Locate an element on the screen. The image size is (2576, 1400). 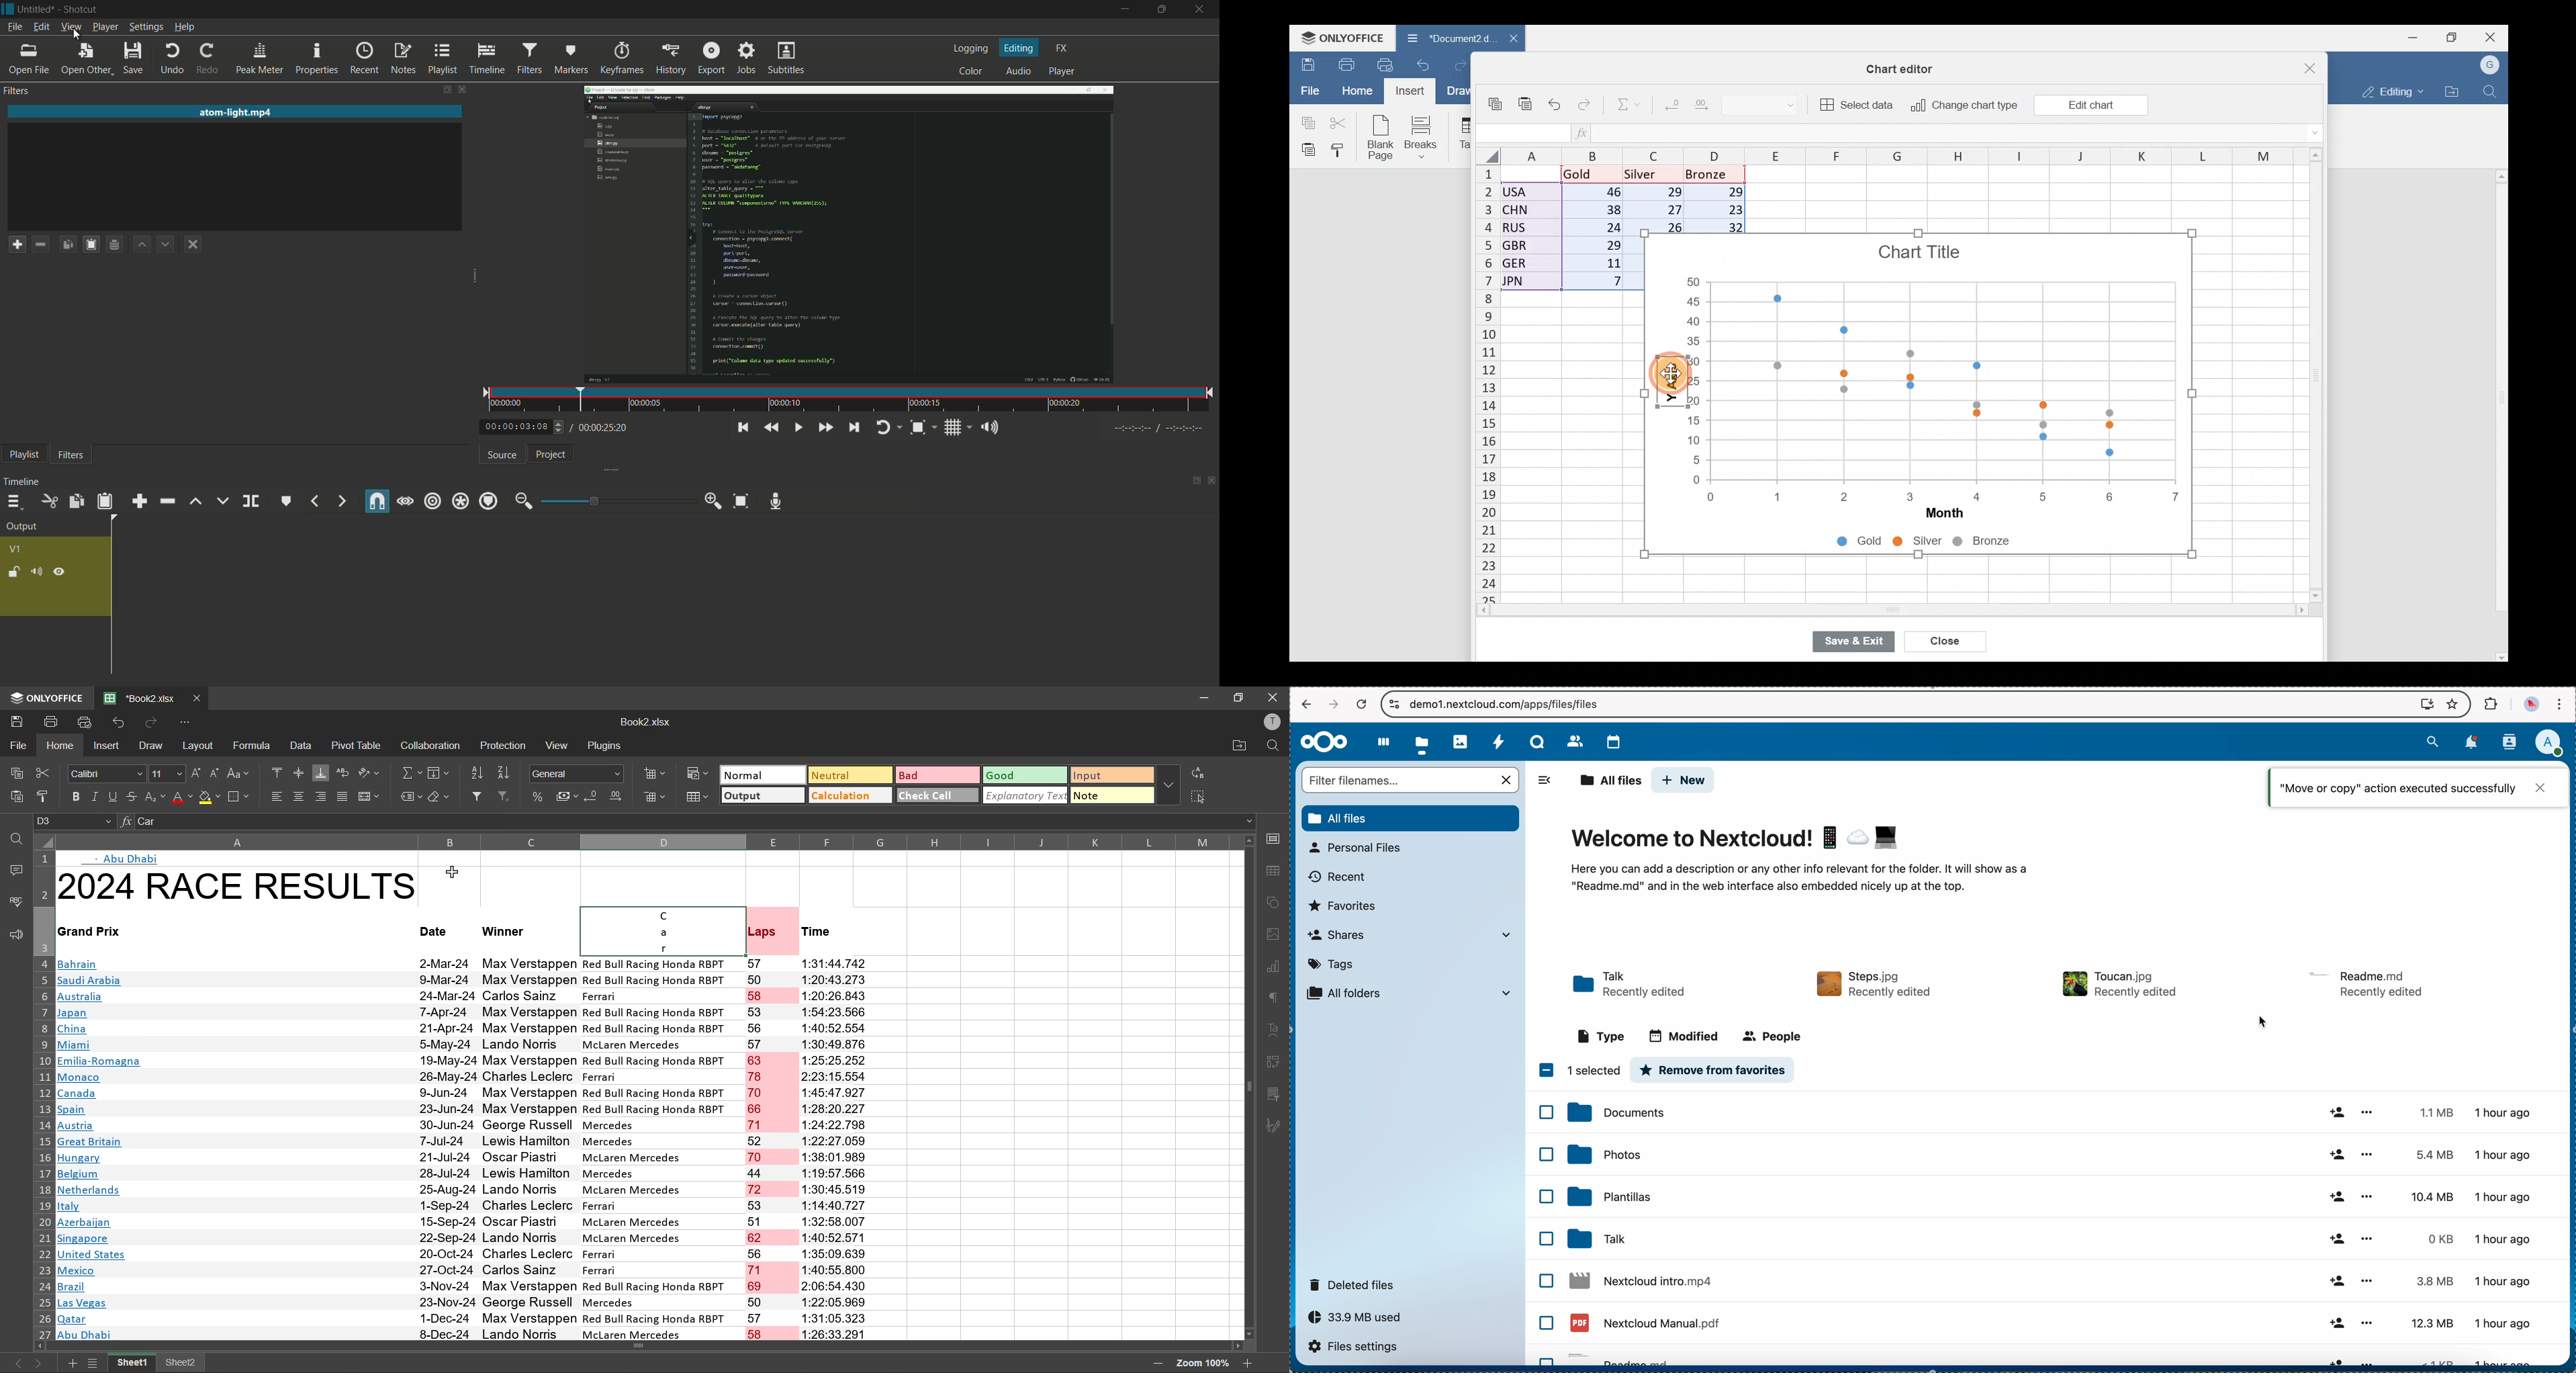
next marker is located at coordinates (339, 501).